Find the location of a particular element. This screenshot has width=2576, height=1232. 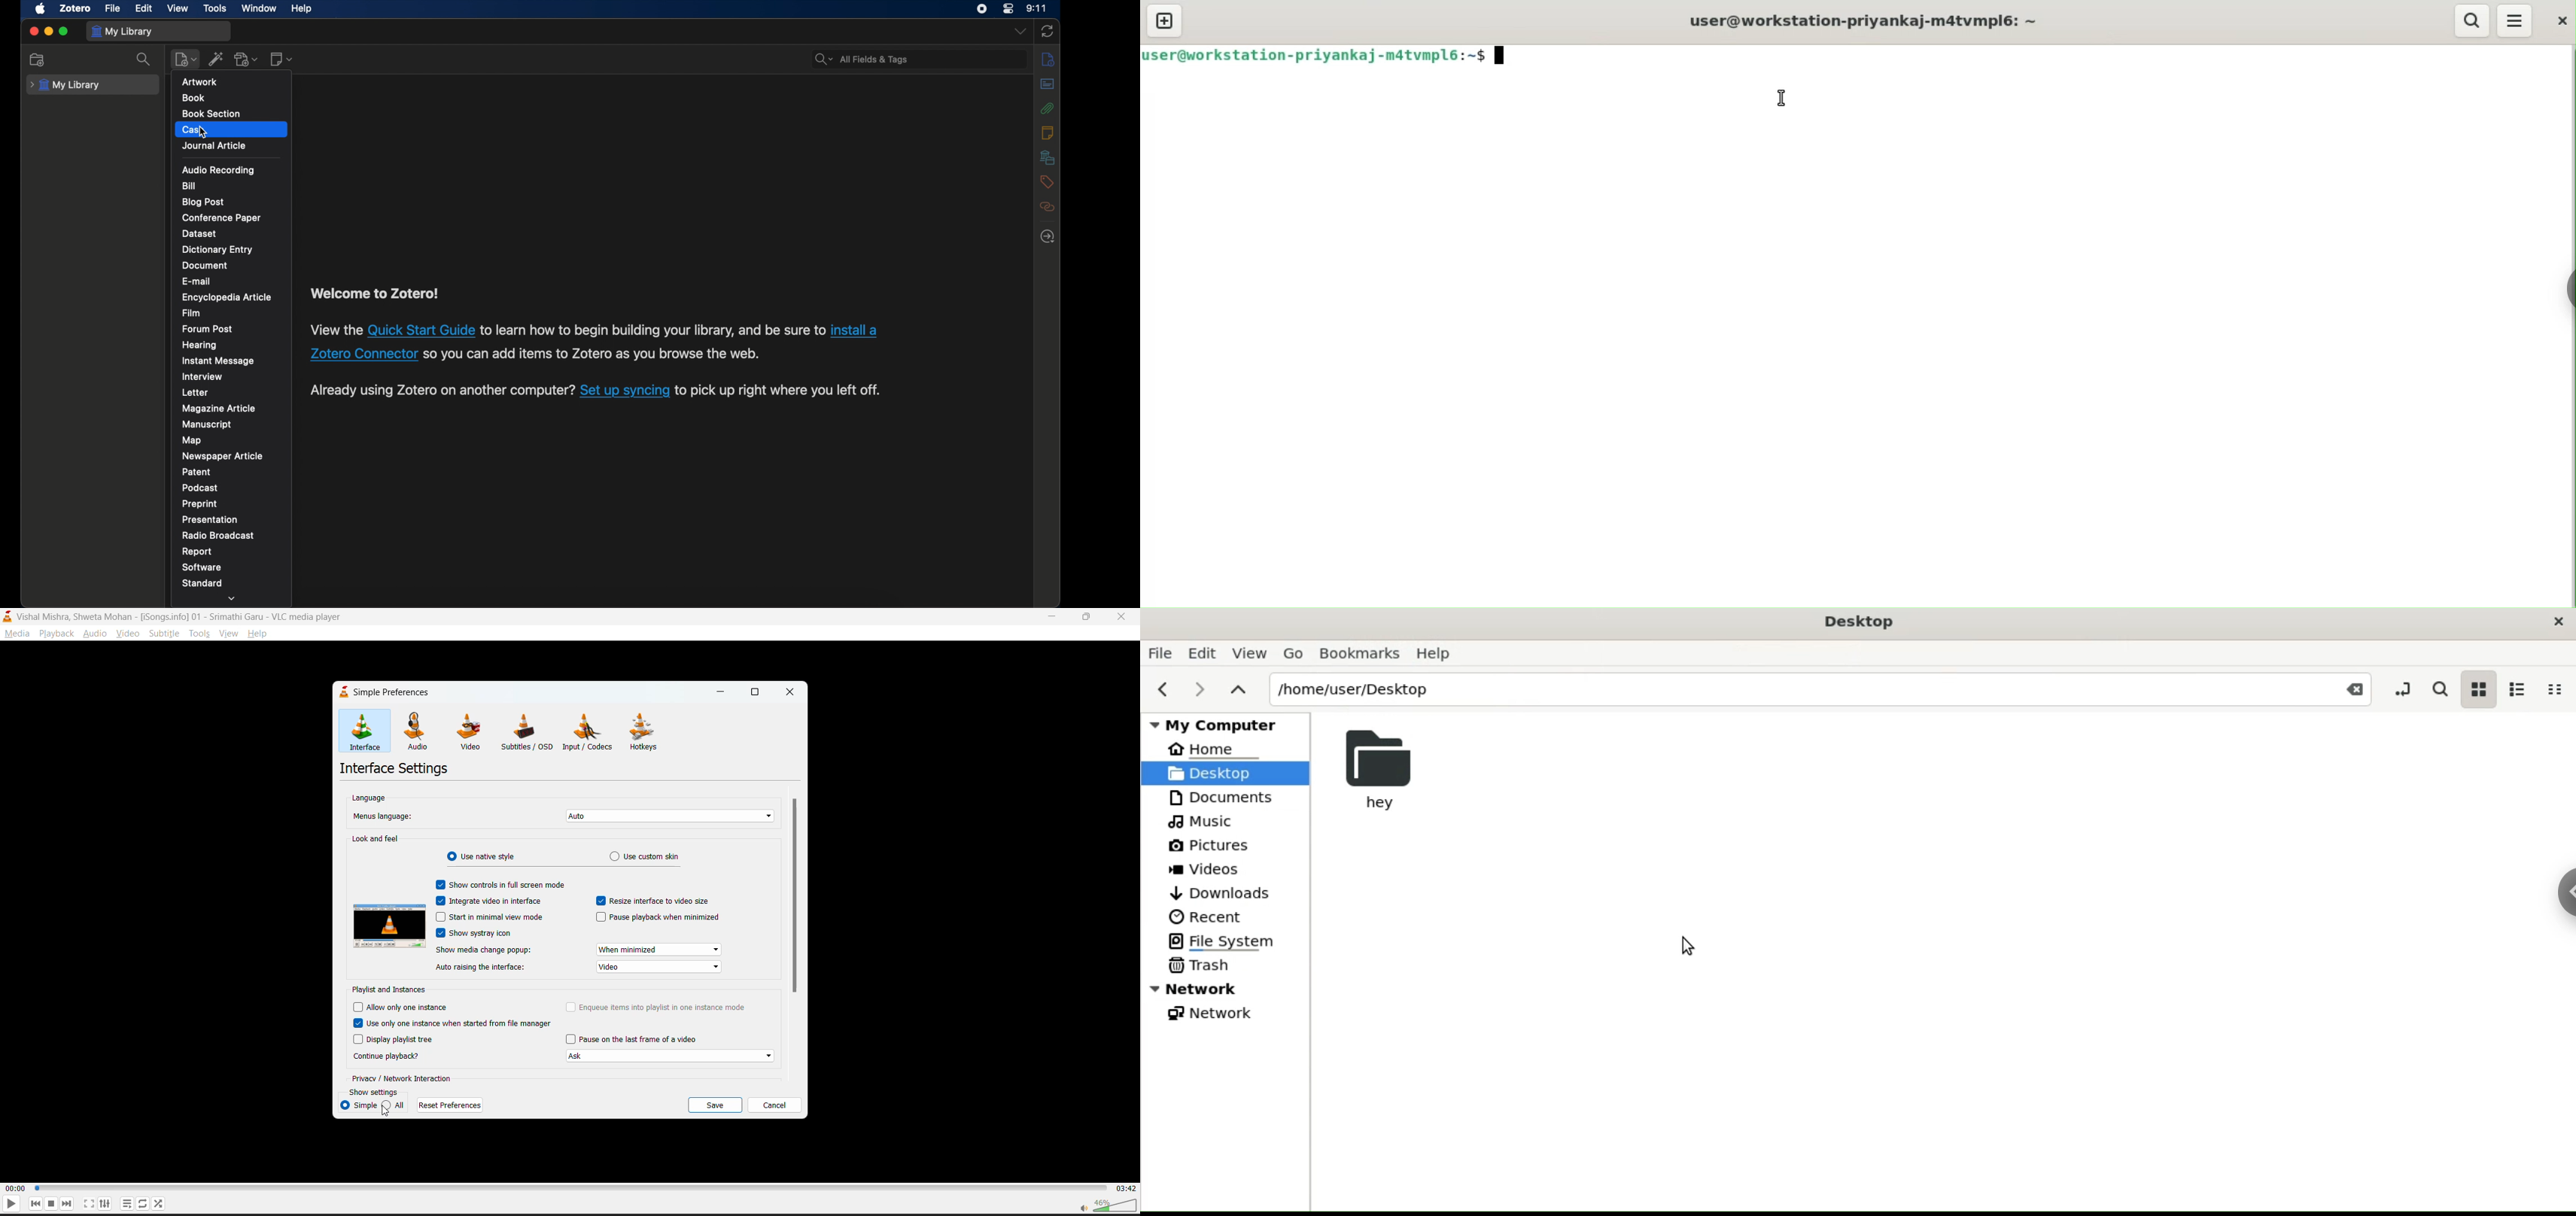

start in minimal view mode is located at coordinates (489, 917).